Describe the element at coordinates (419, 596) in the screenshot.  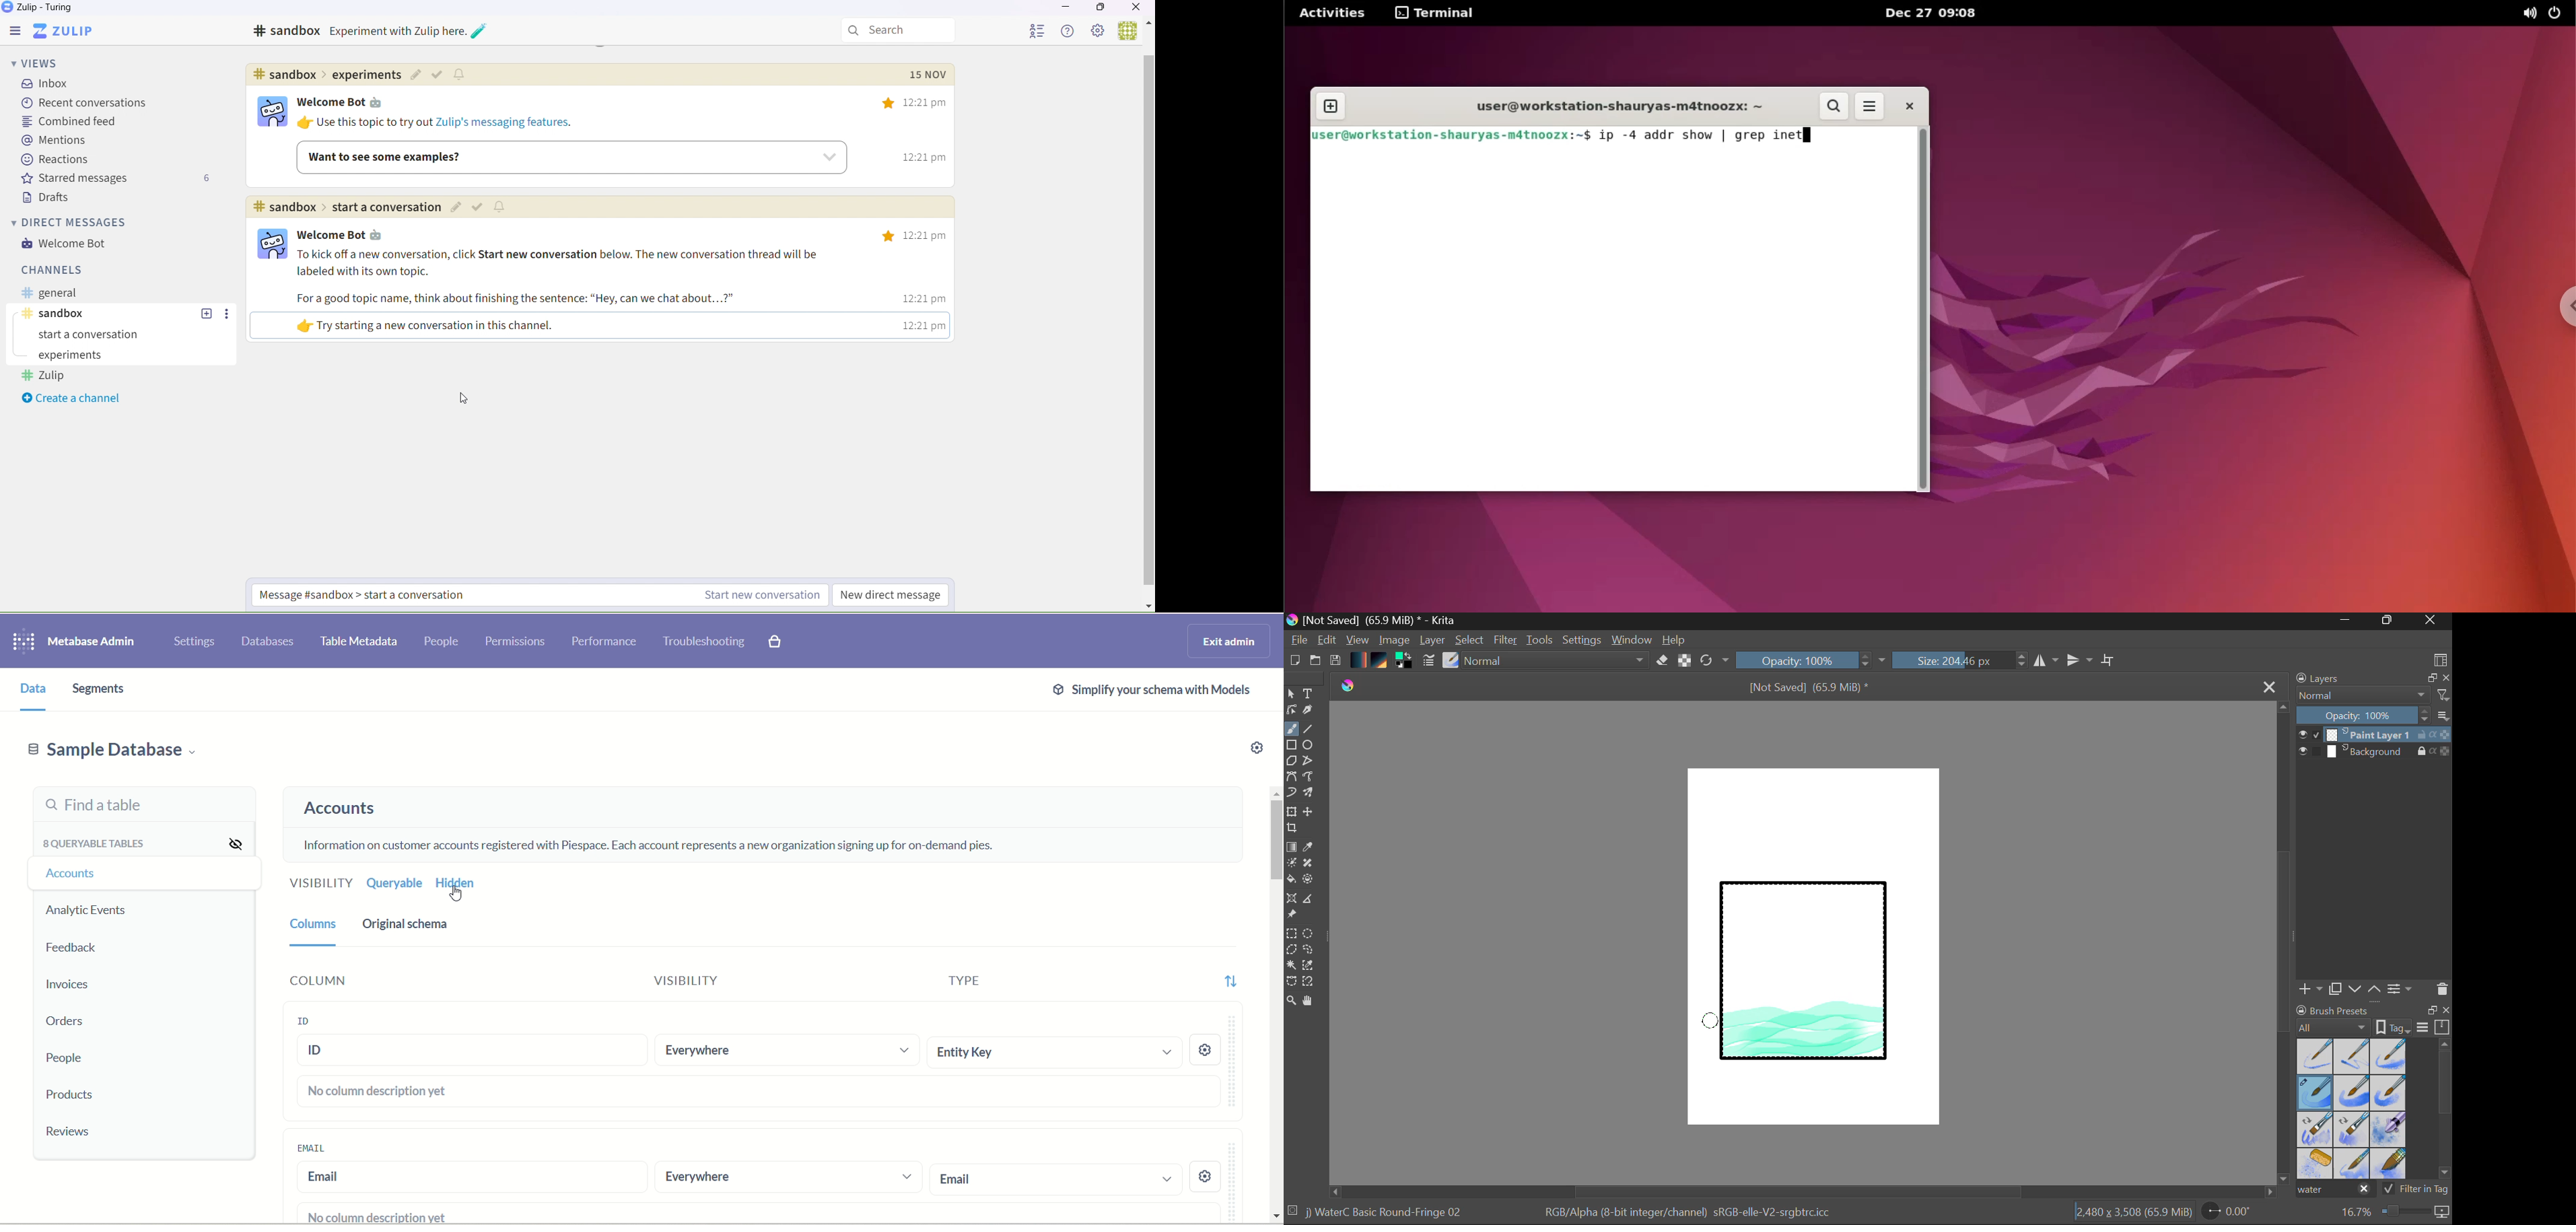
I see `Start a new conversation` at that location.